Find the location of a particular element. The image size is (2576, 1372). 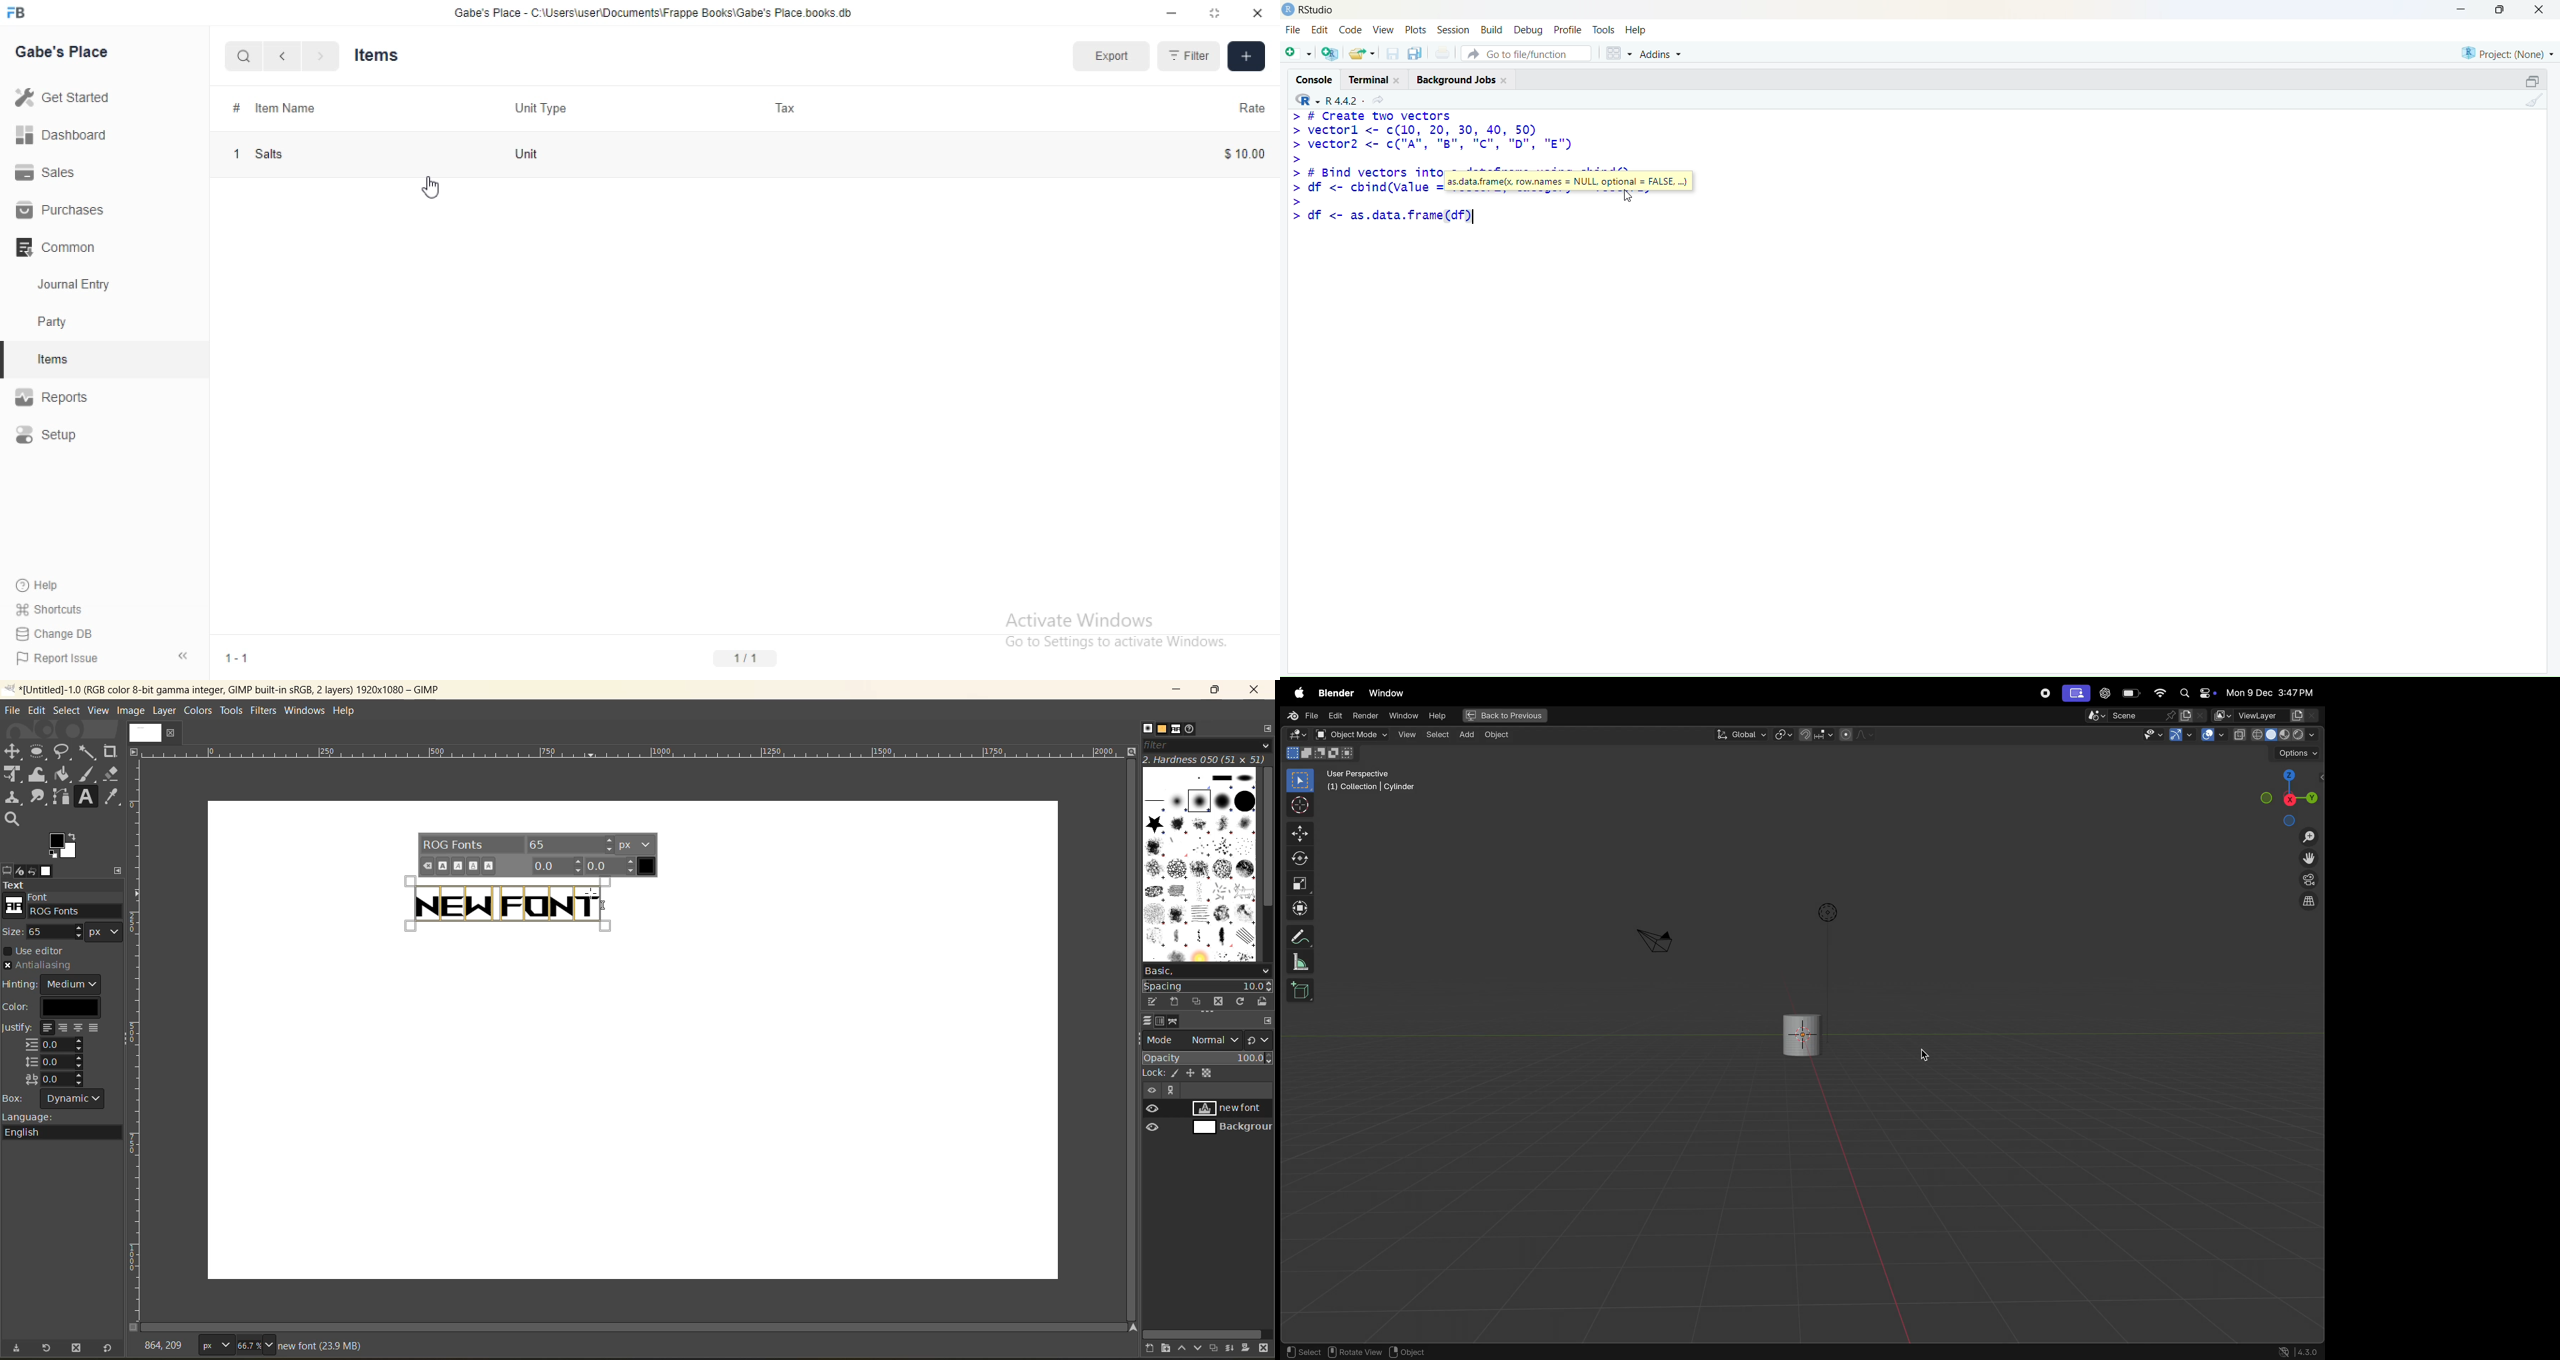

Session is located at coordinates (1452, 29).